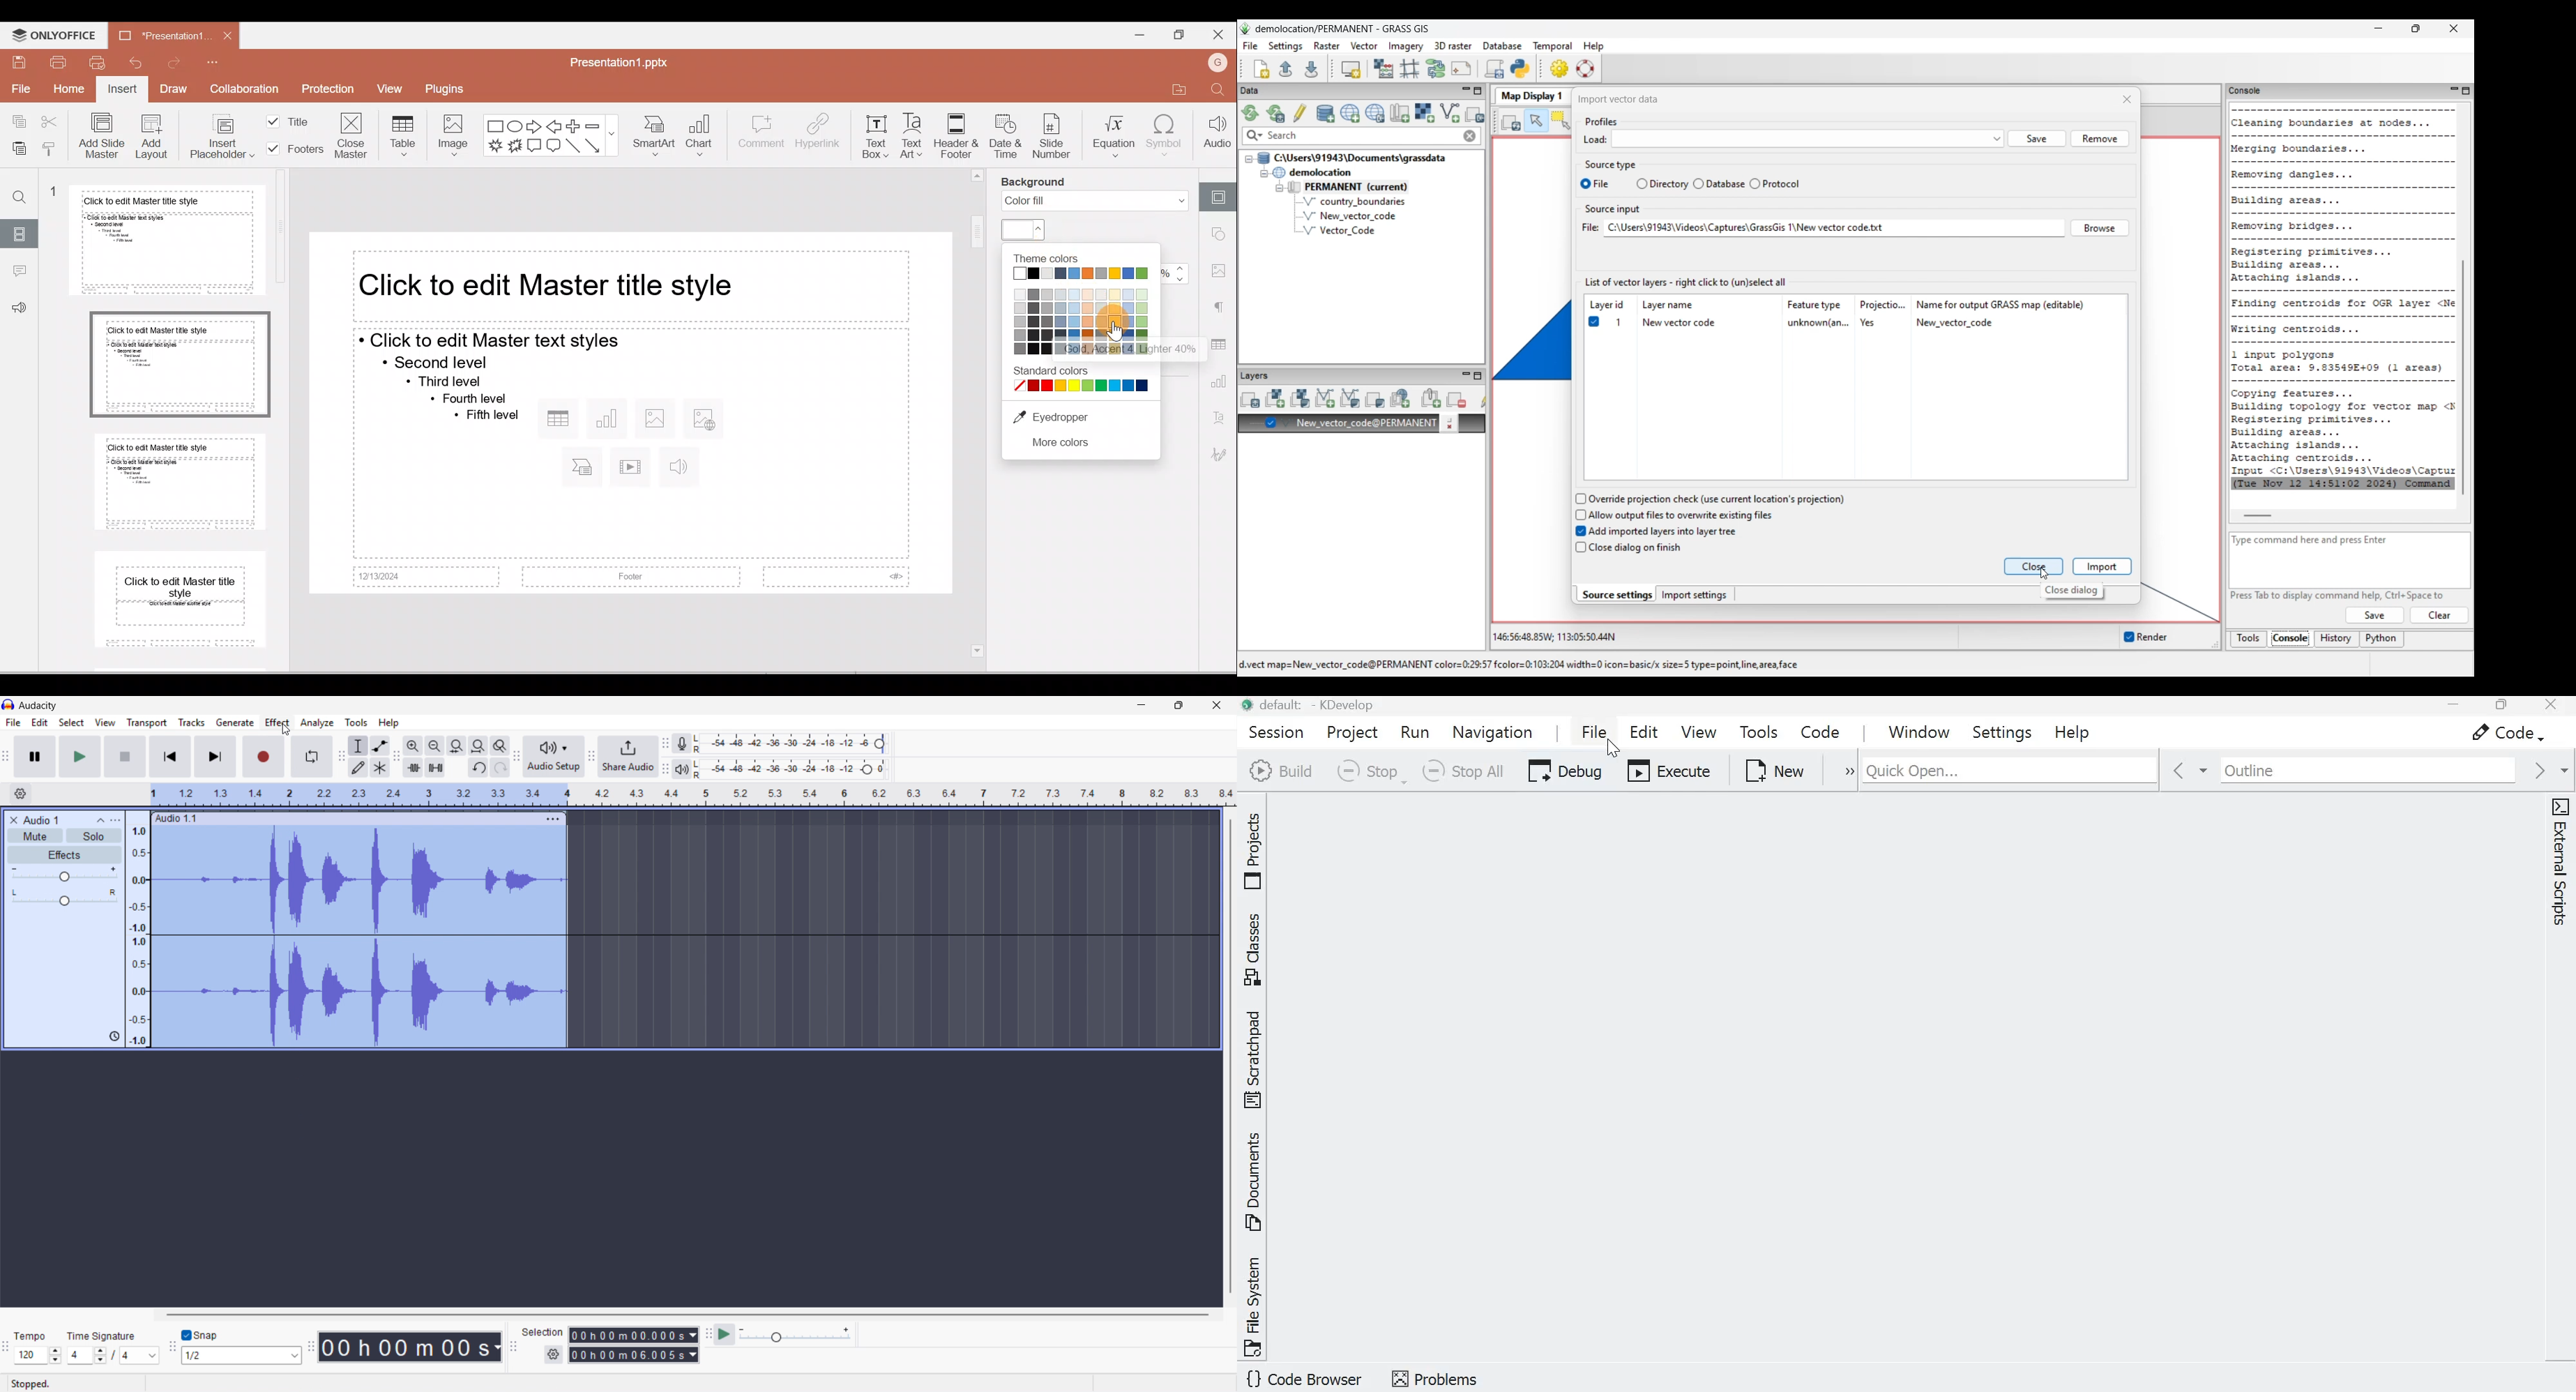 This screenshot has width=2576, height=1400. I want to click on Close, so click(228, 34).